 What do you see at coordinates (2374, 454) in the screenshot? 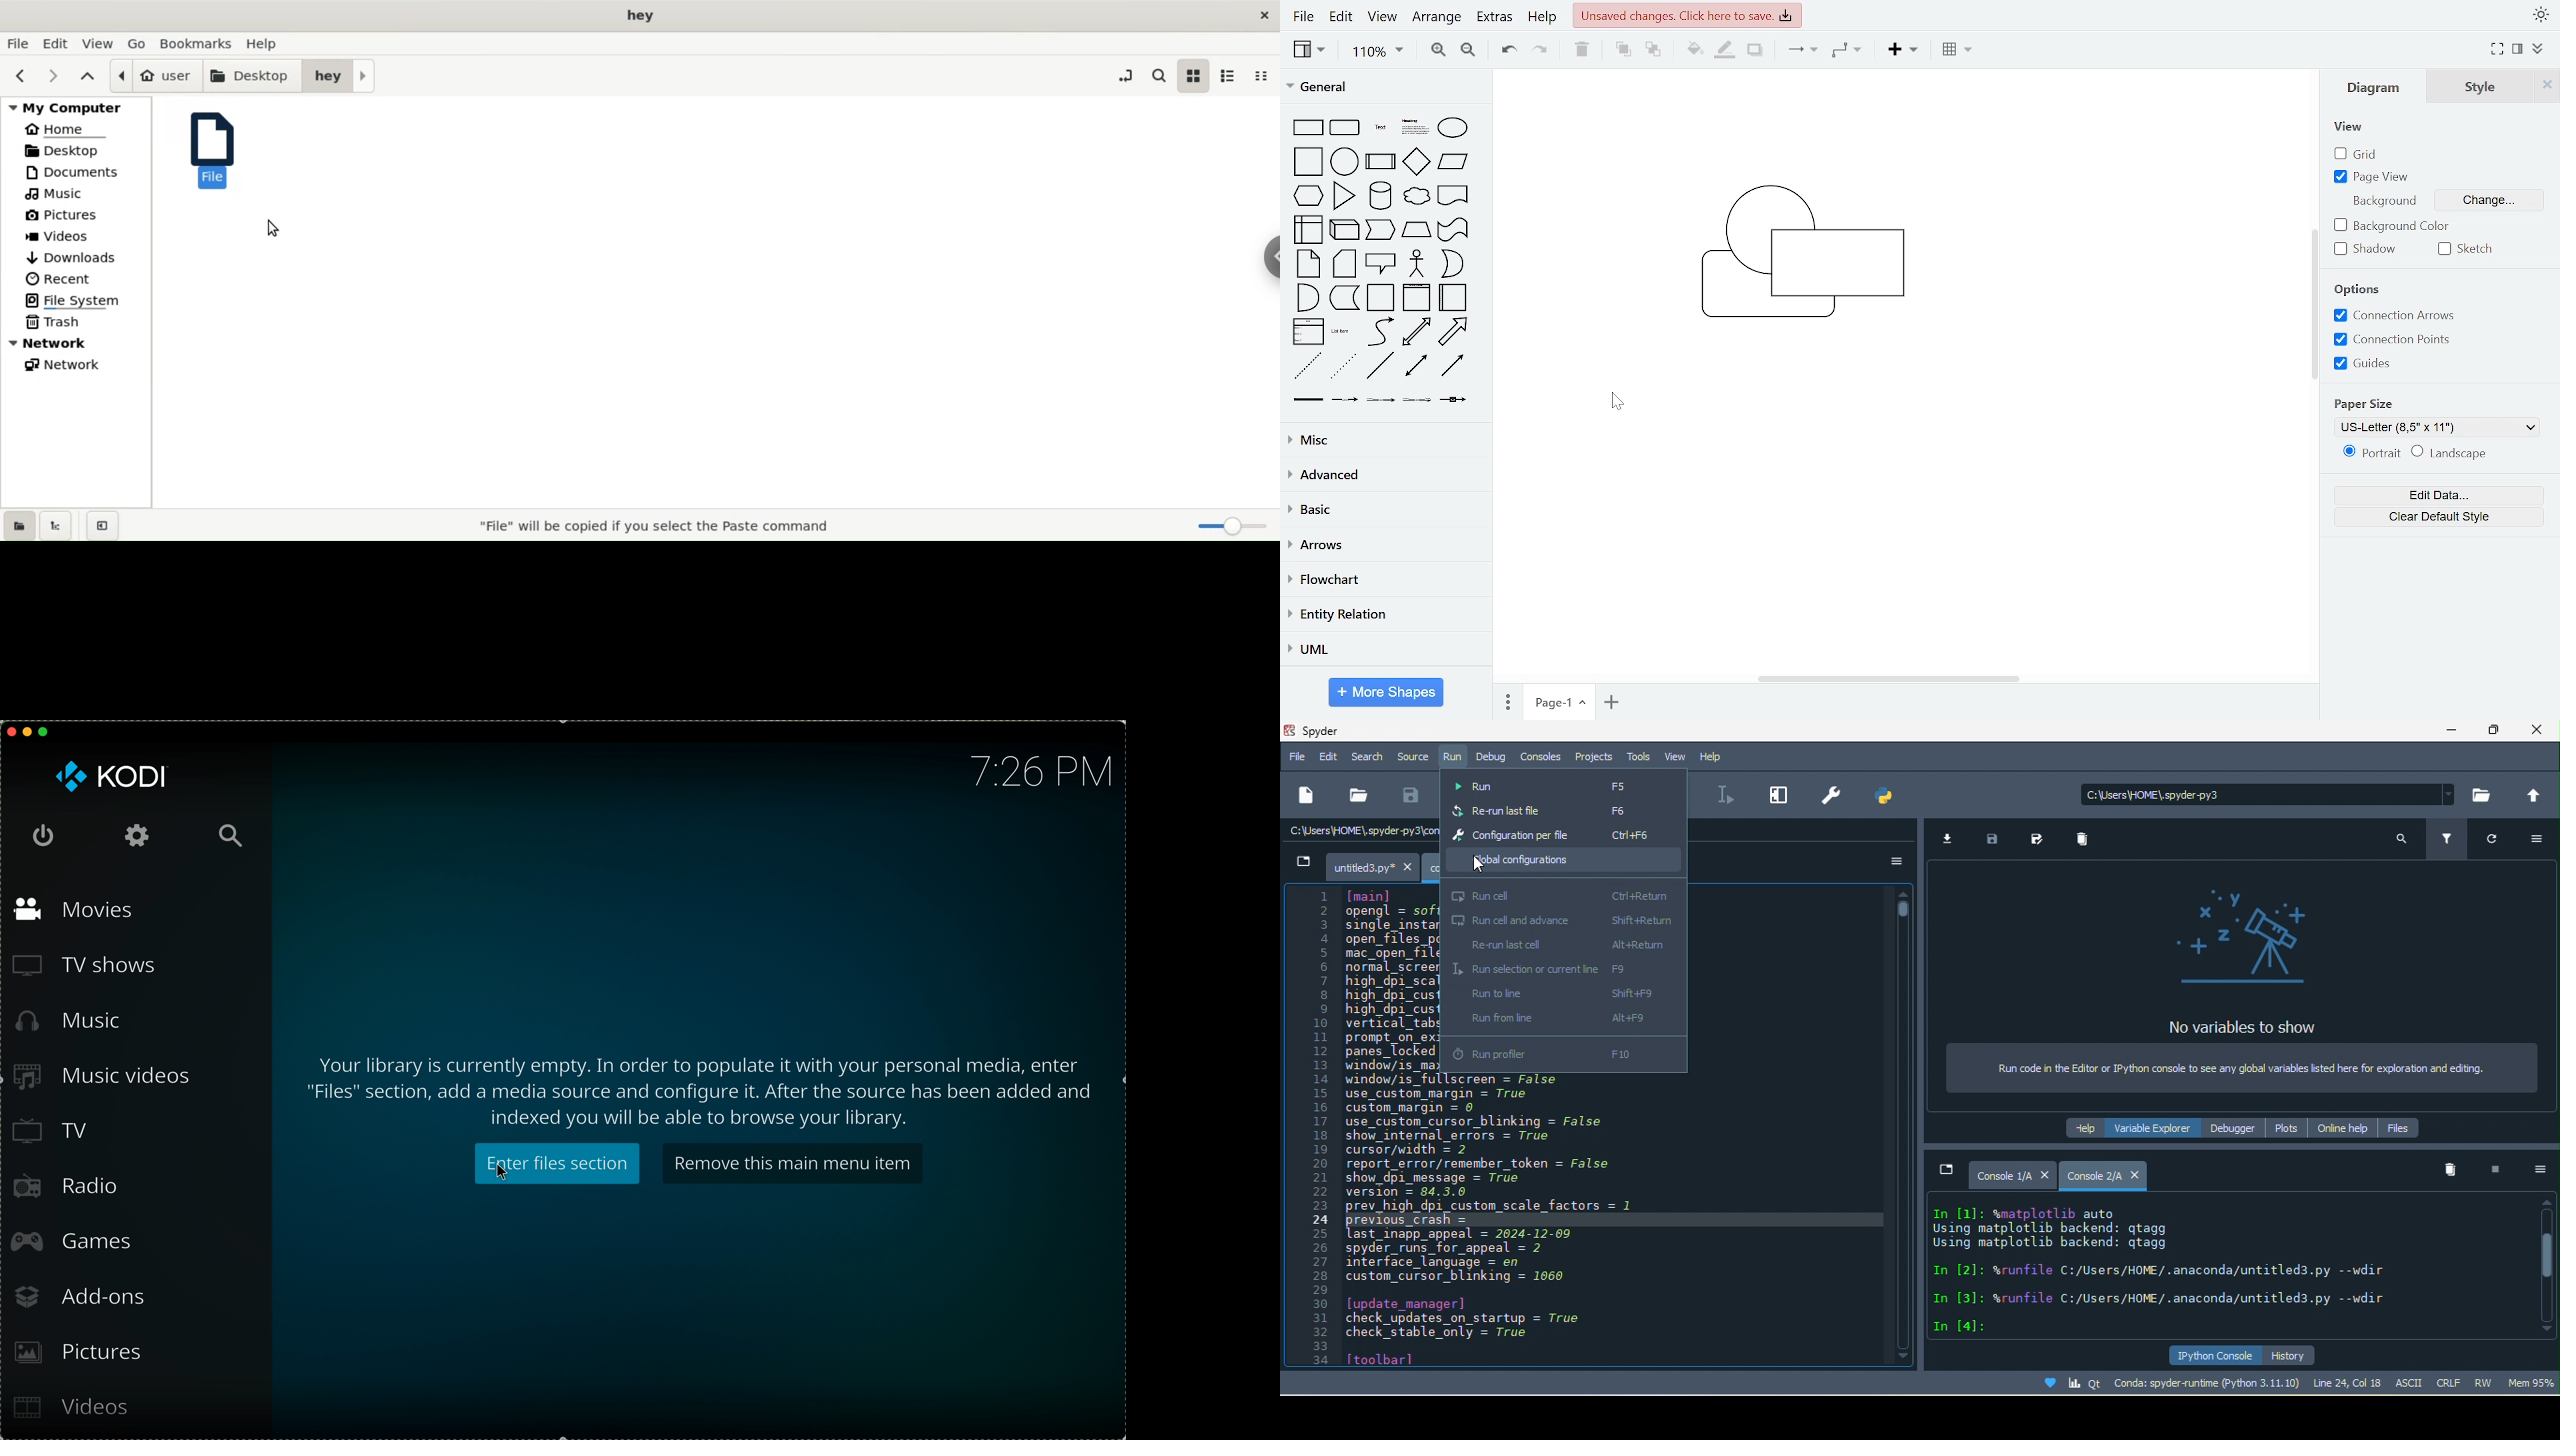
I see `portrait` at bounding box center [2374, 454].